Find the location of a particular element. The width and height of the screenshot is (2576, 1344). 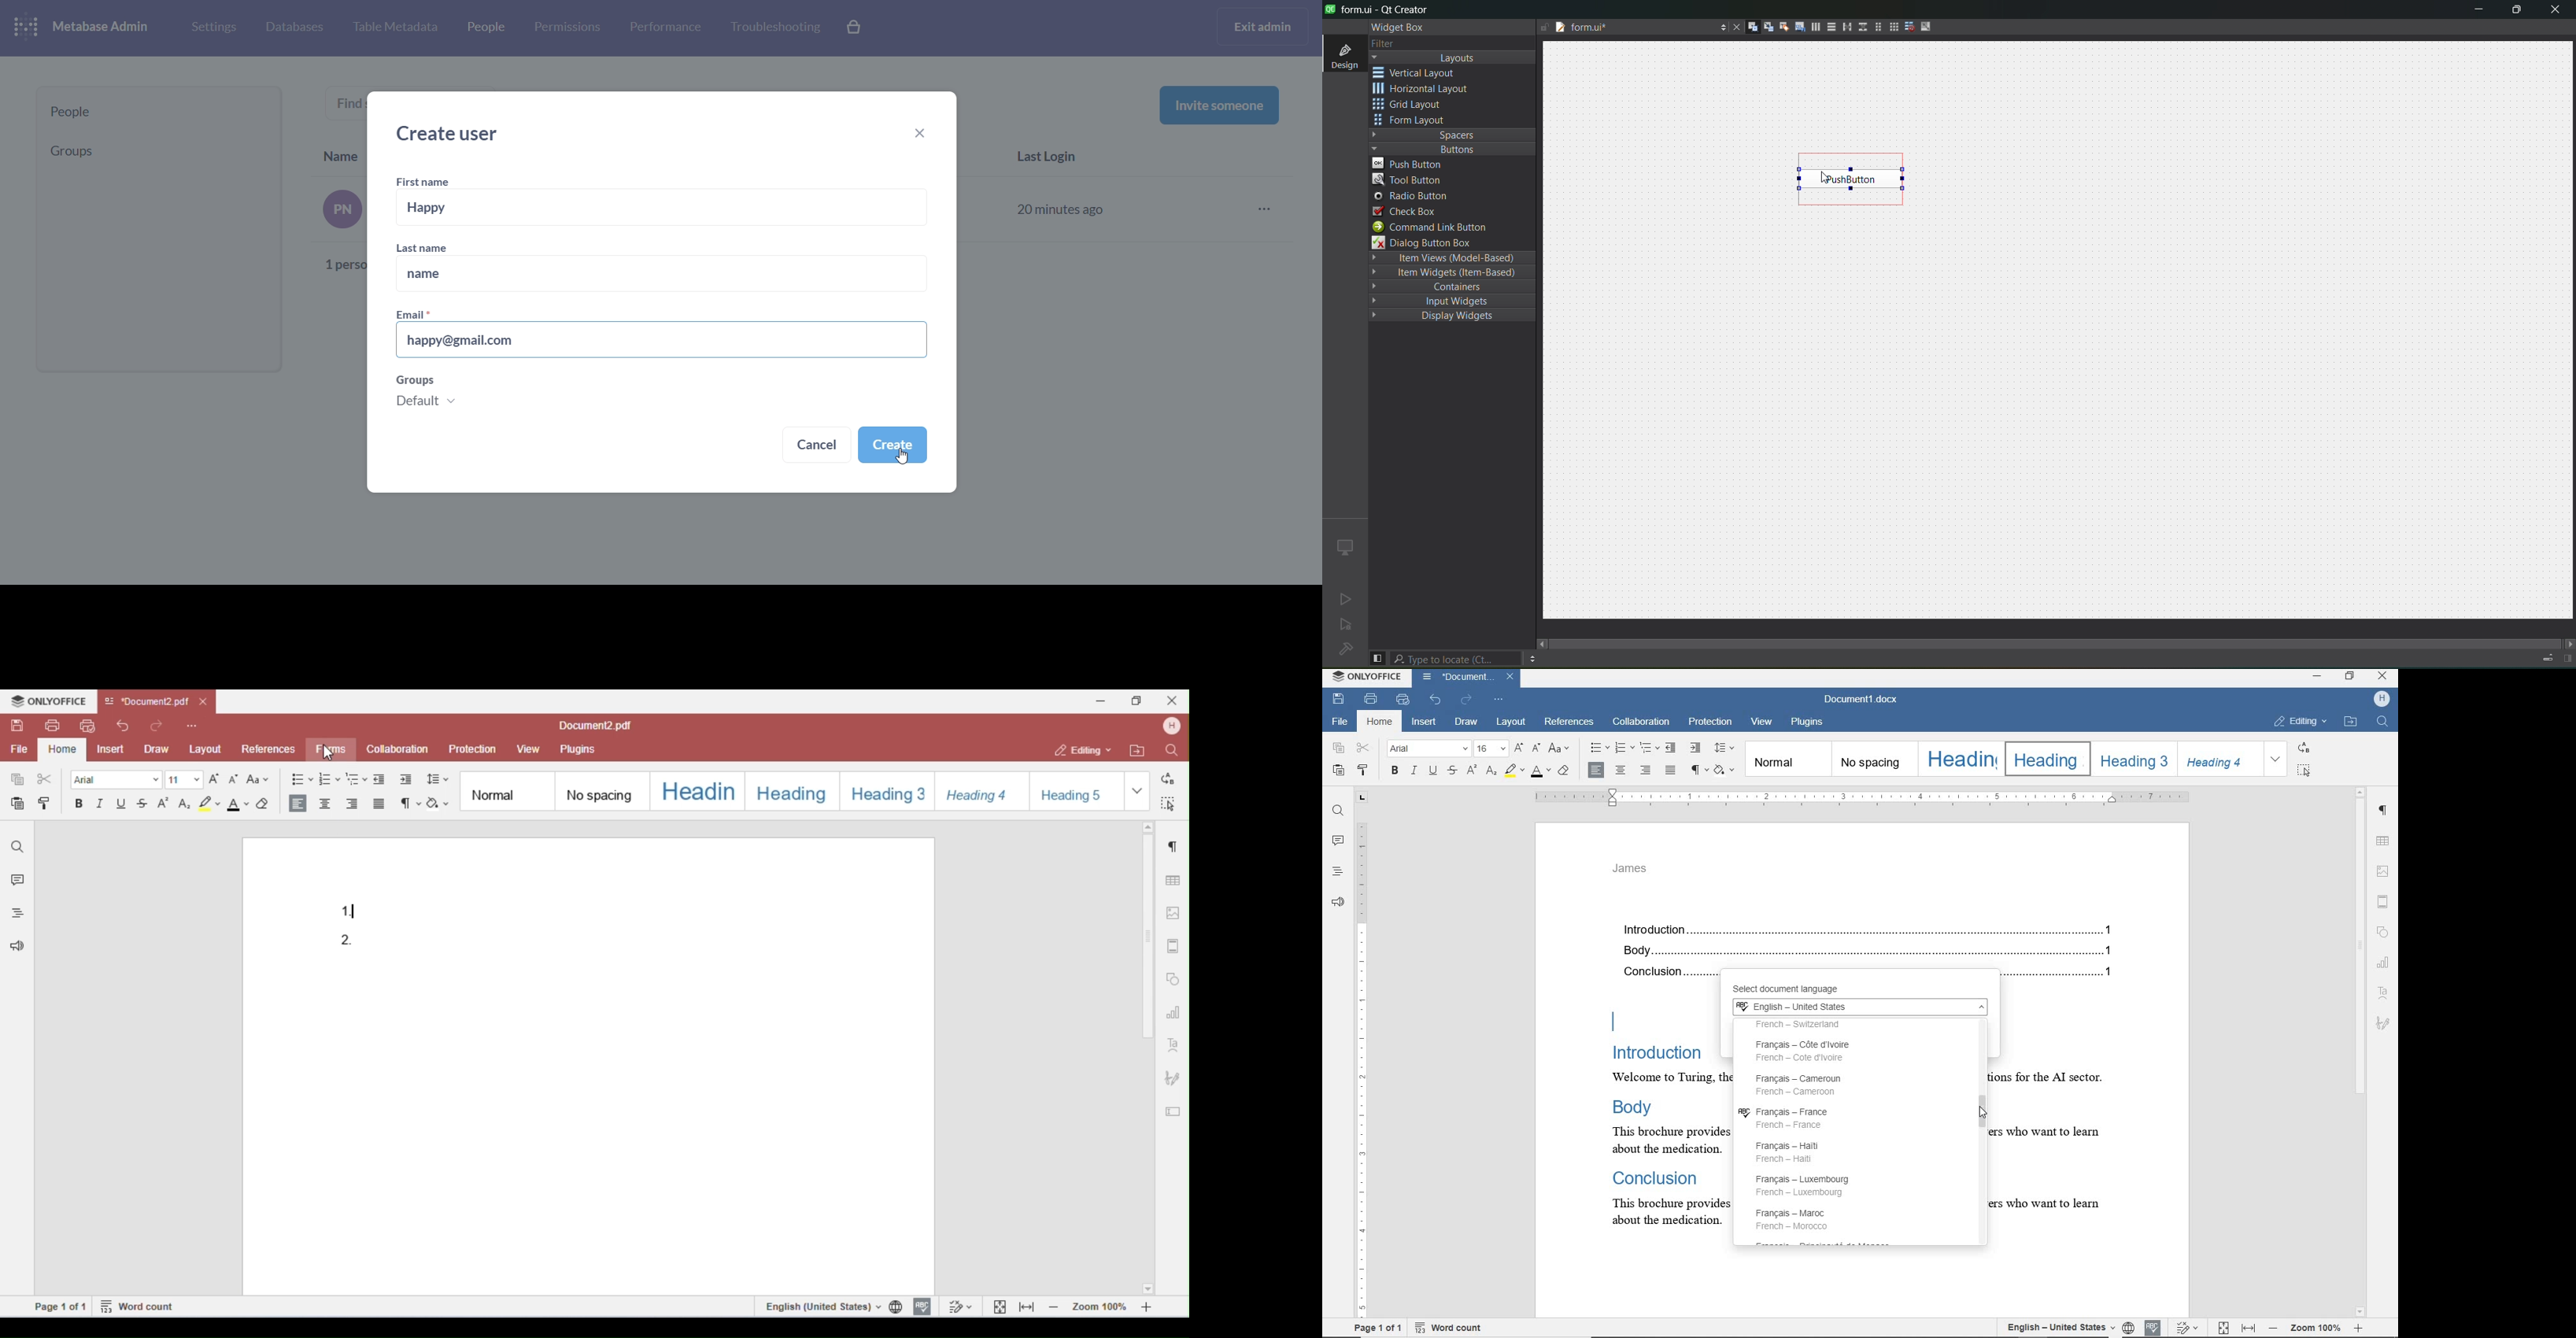

shapes is located at coordinates (2386, 933).